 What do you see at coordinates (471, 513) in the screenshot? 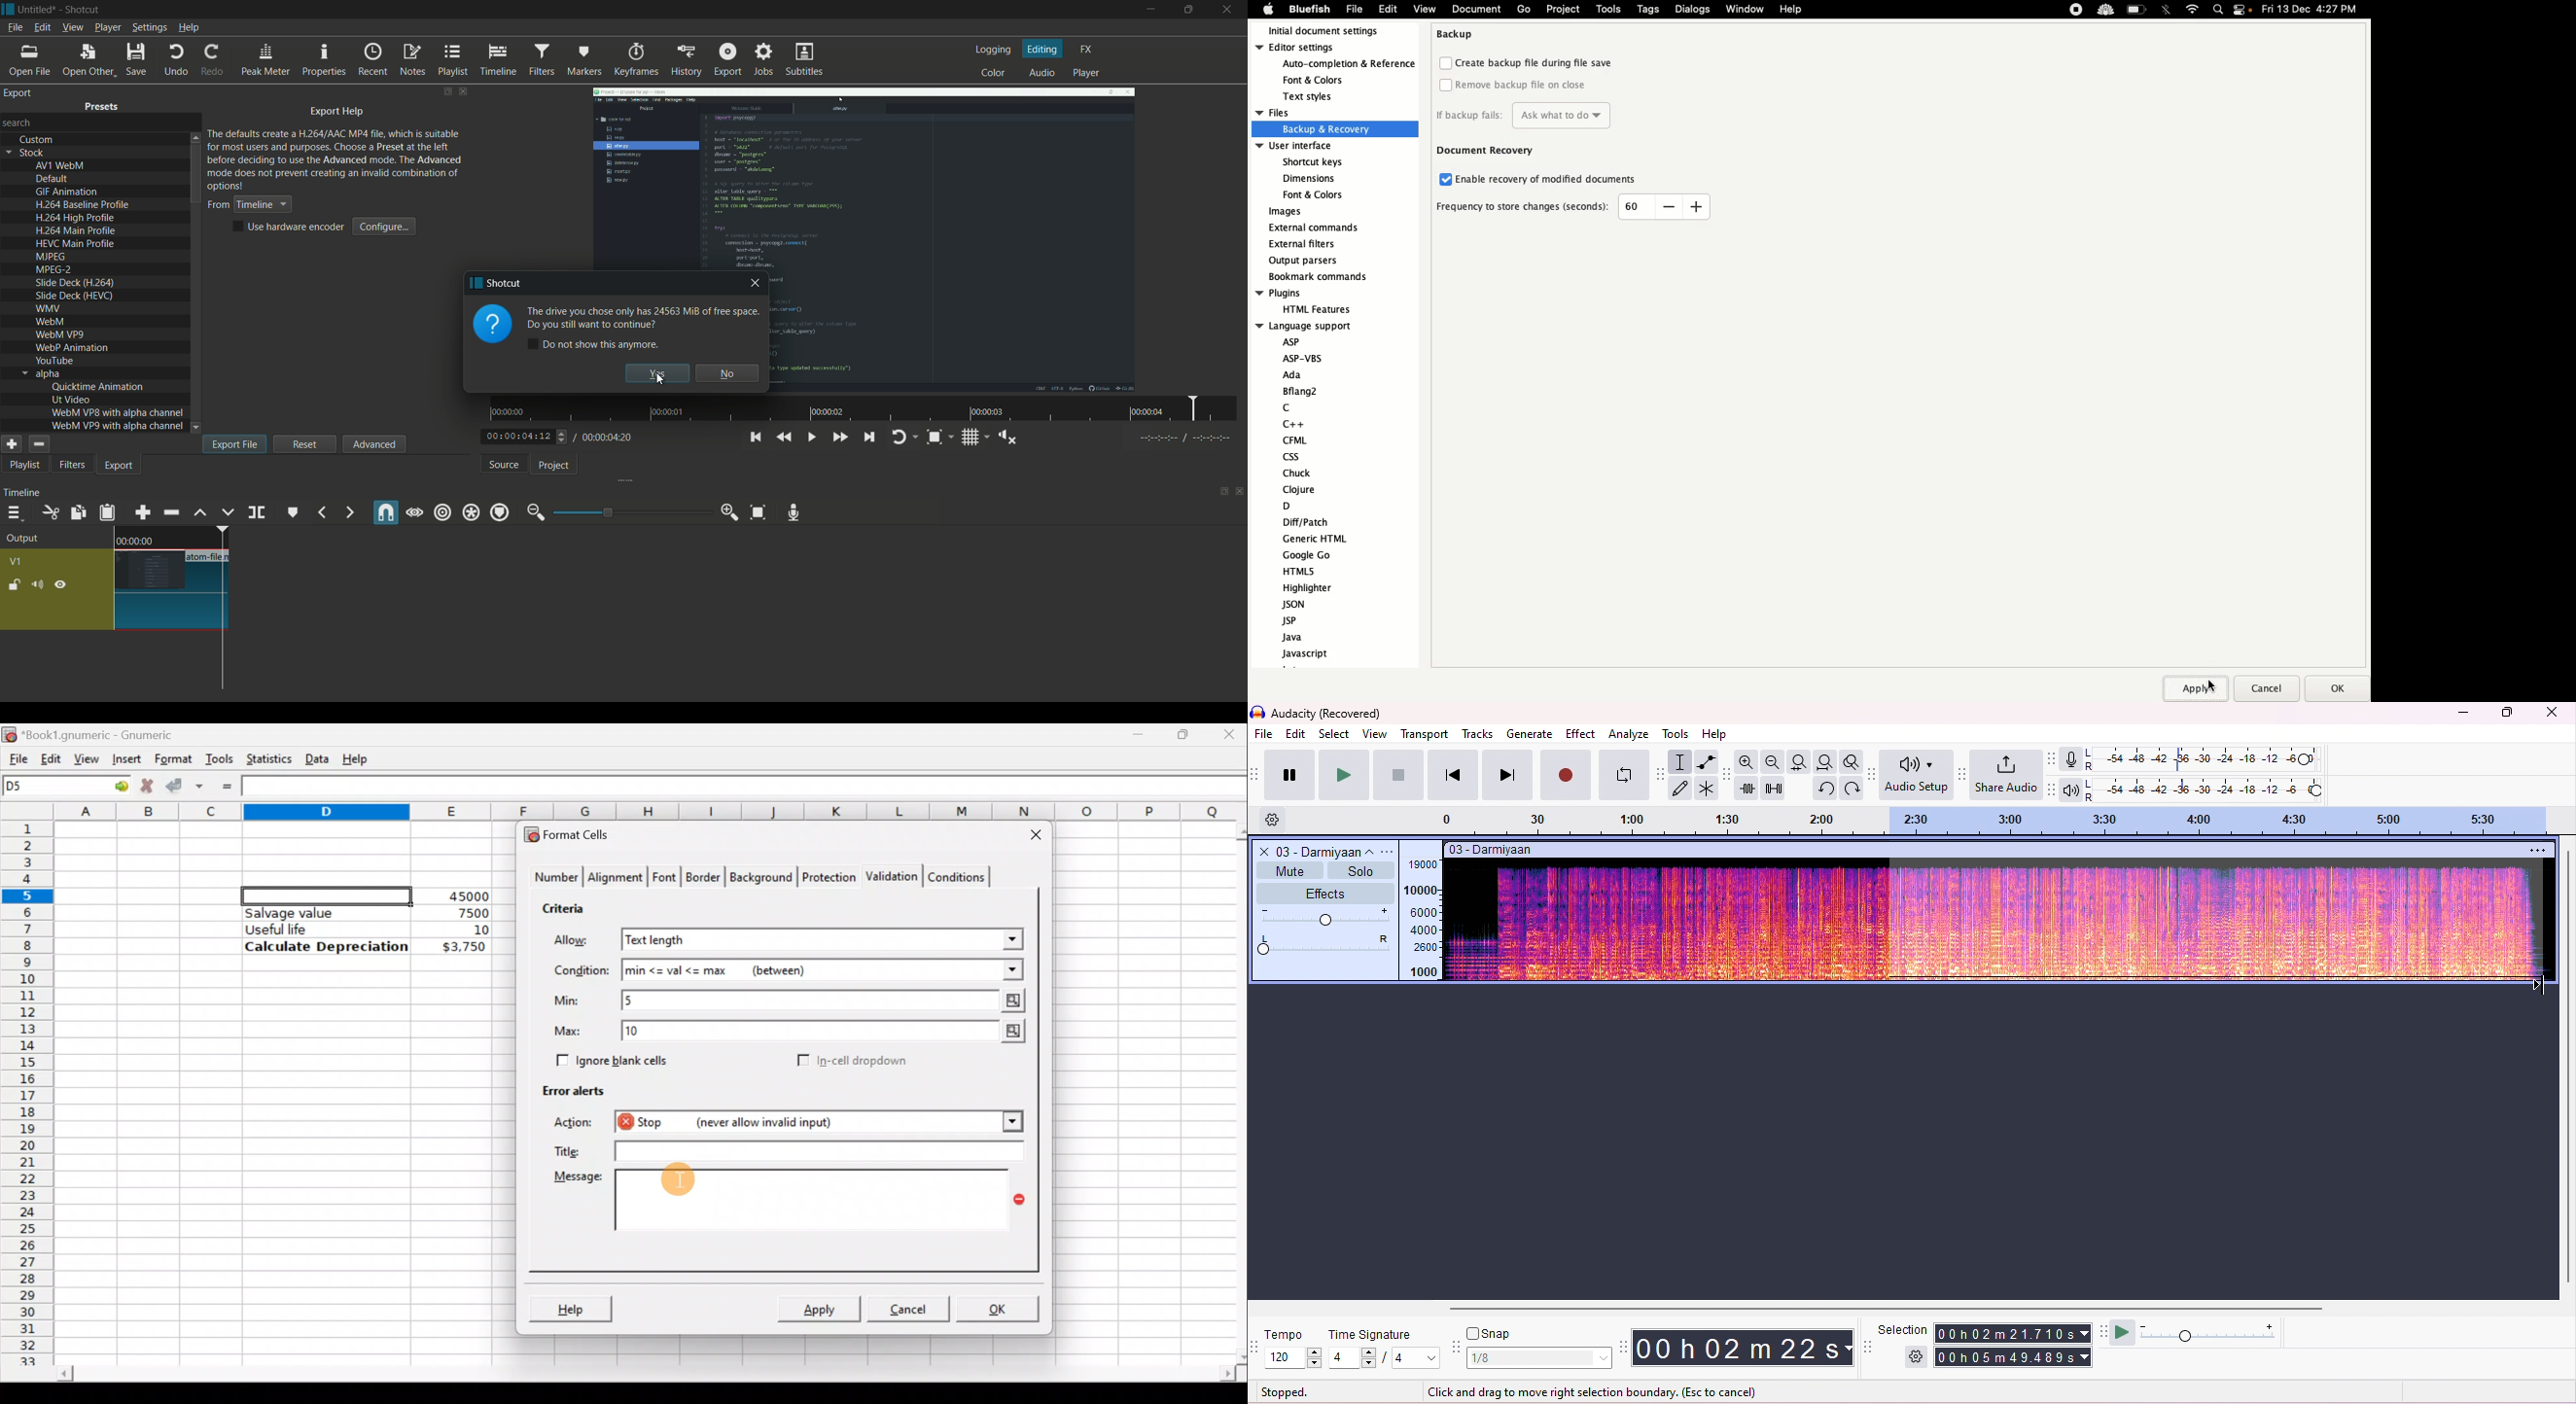
I see `ripple all tracks` at bounding box center [471, 513].